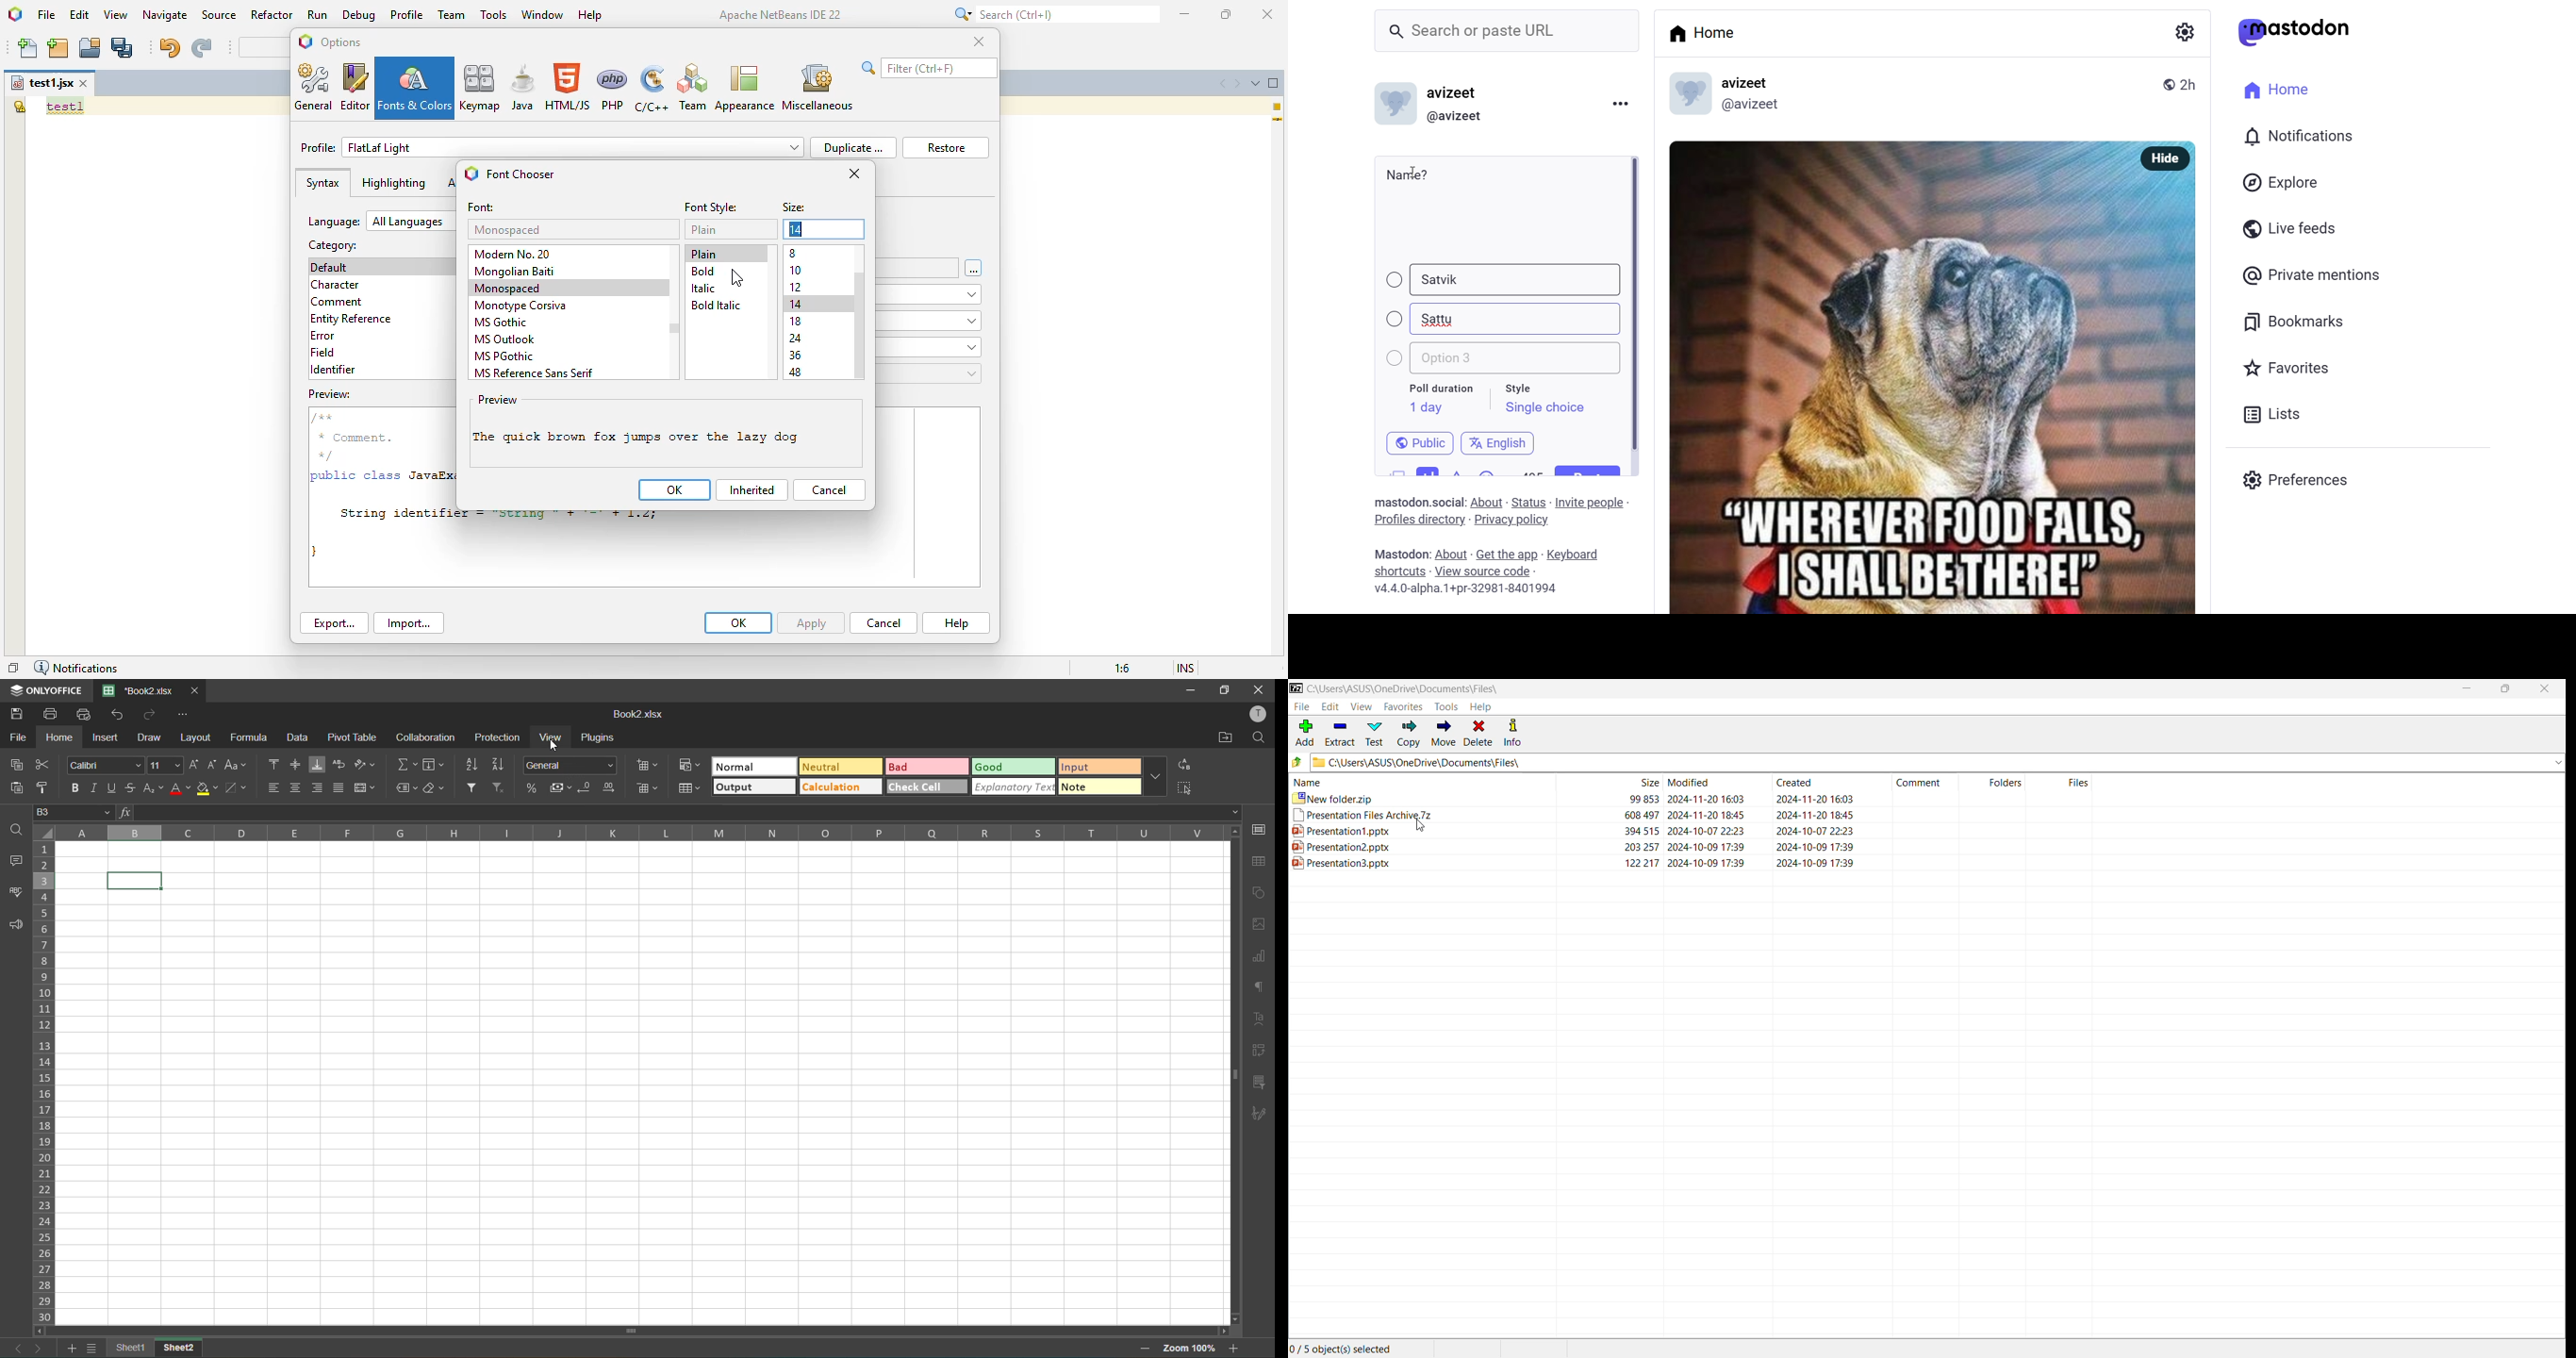 The height and width of the screenshot is (1372, 2576). Describe the element at coordinates (476, 765) in the screenshot. I see `sort ascending` at that location.